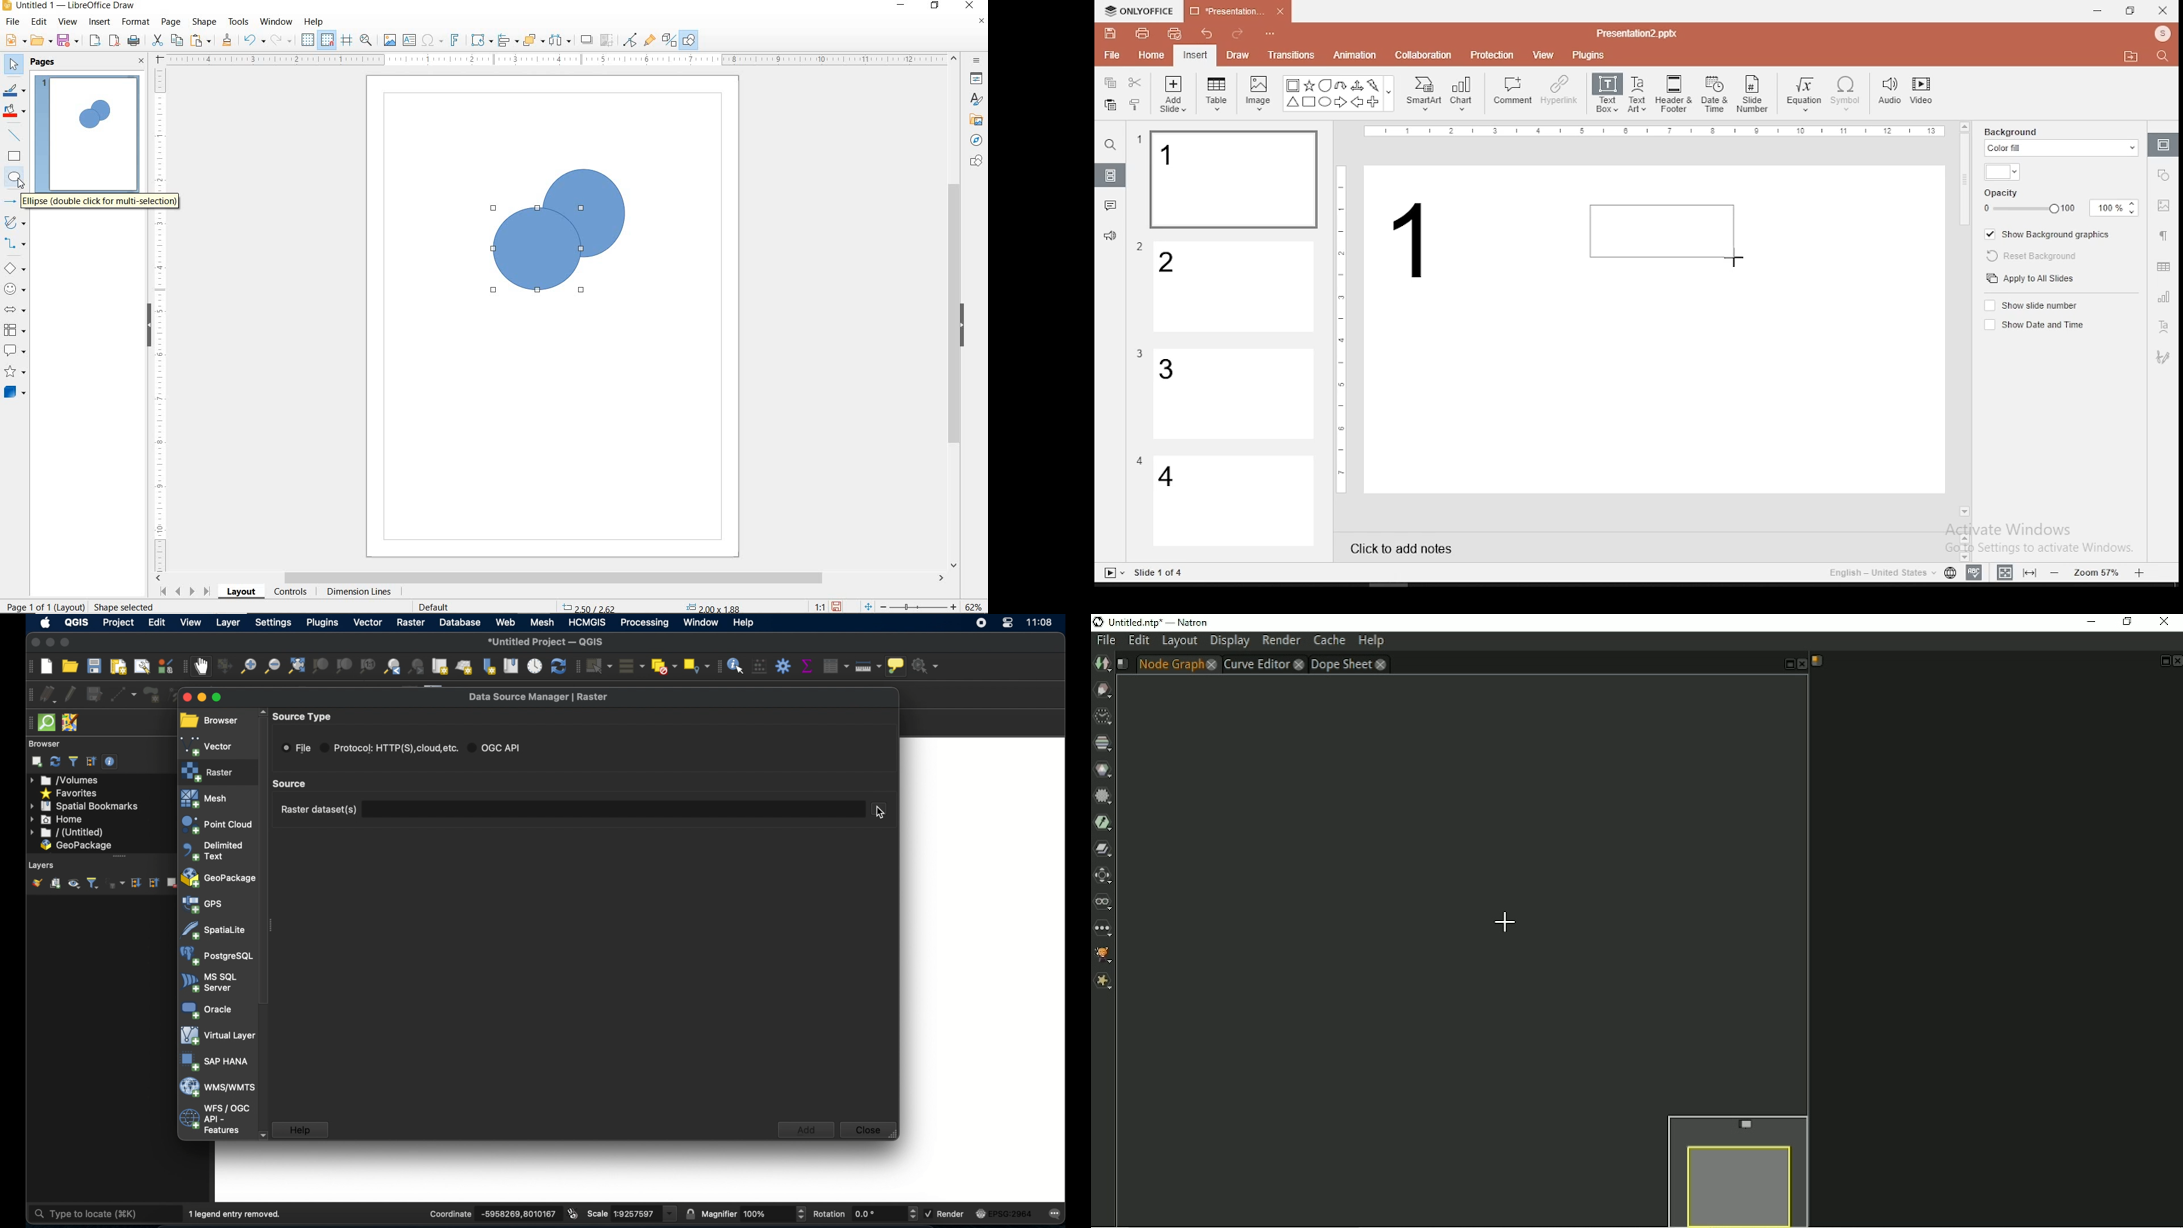  I want to click on show background graphics on/off, so click(2047, 235).